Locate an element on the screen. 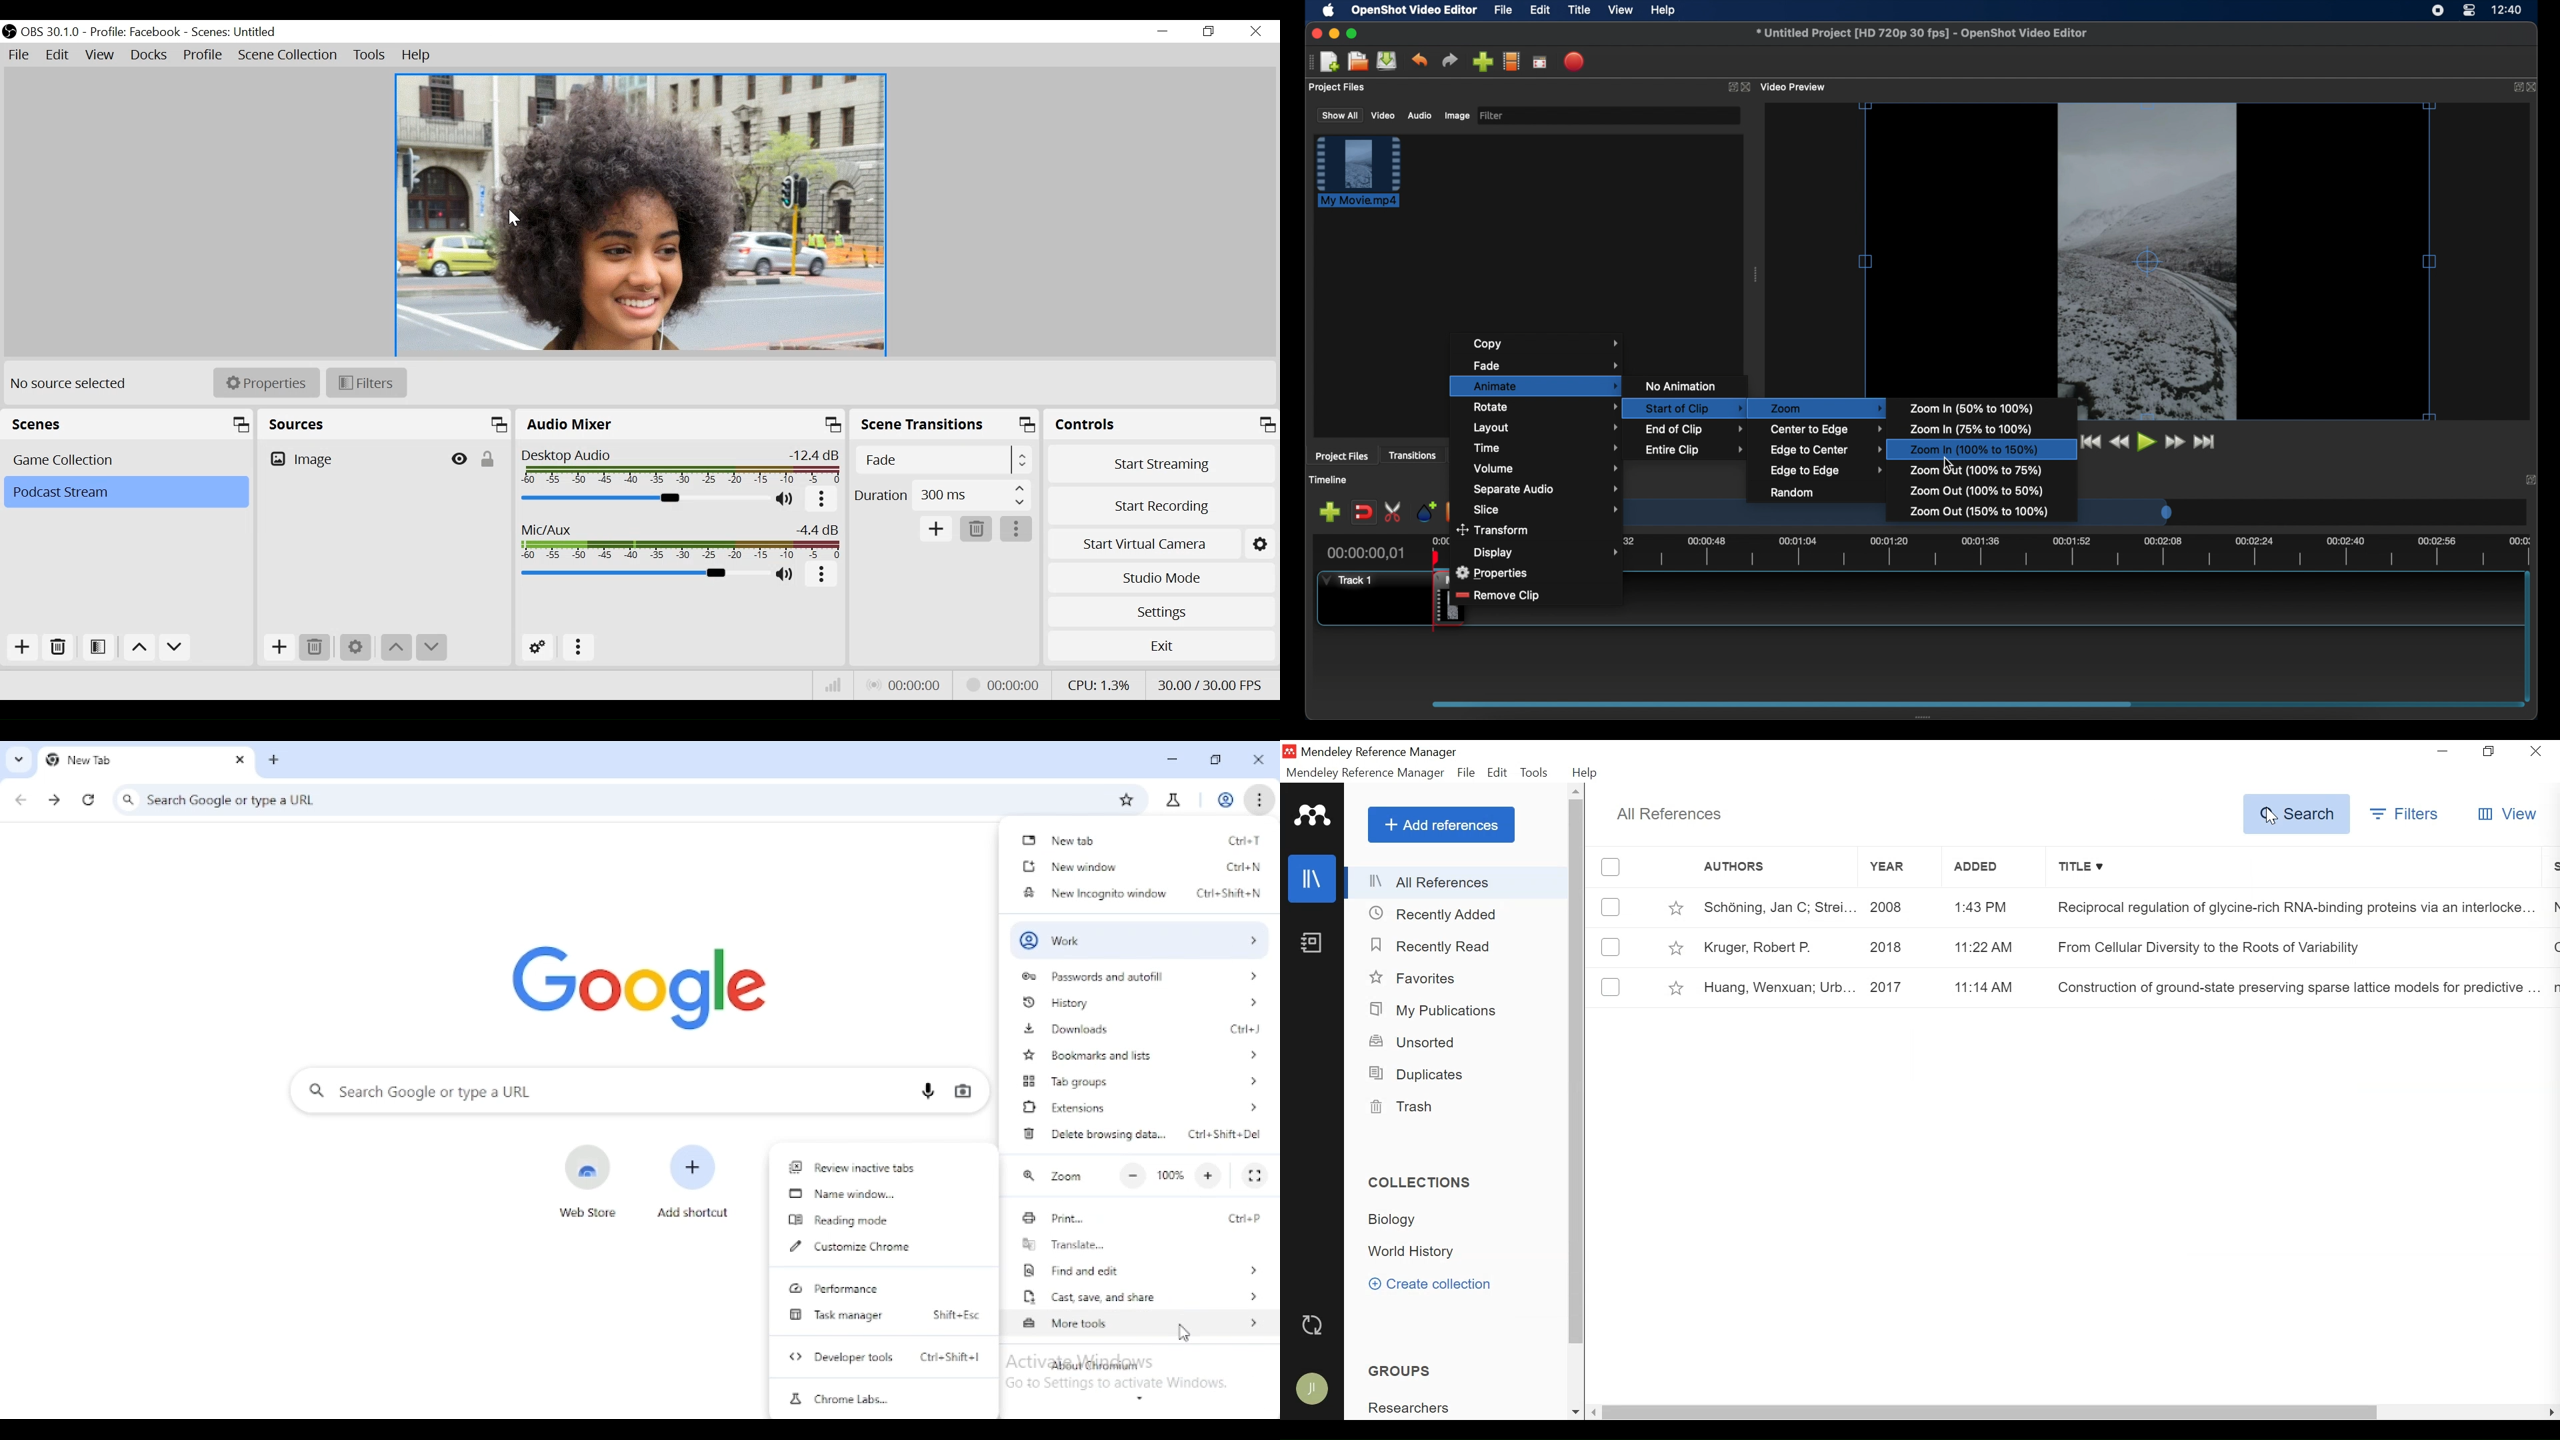 This screenshot has height=1456, width=2576. View is located at coordinates (101, 57).